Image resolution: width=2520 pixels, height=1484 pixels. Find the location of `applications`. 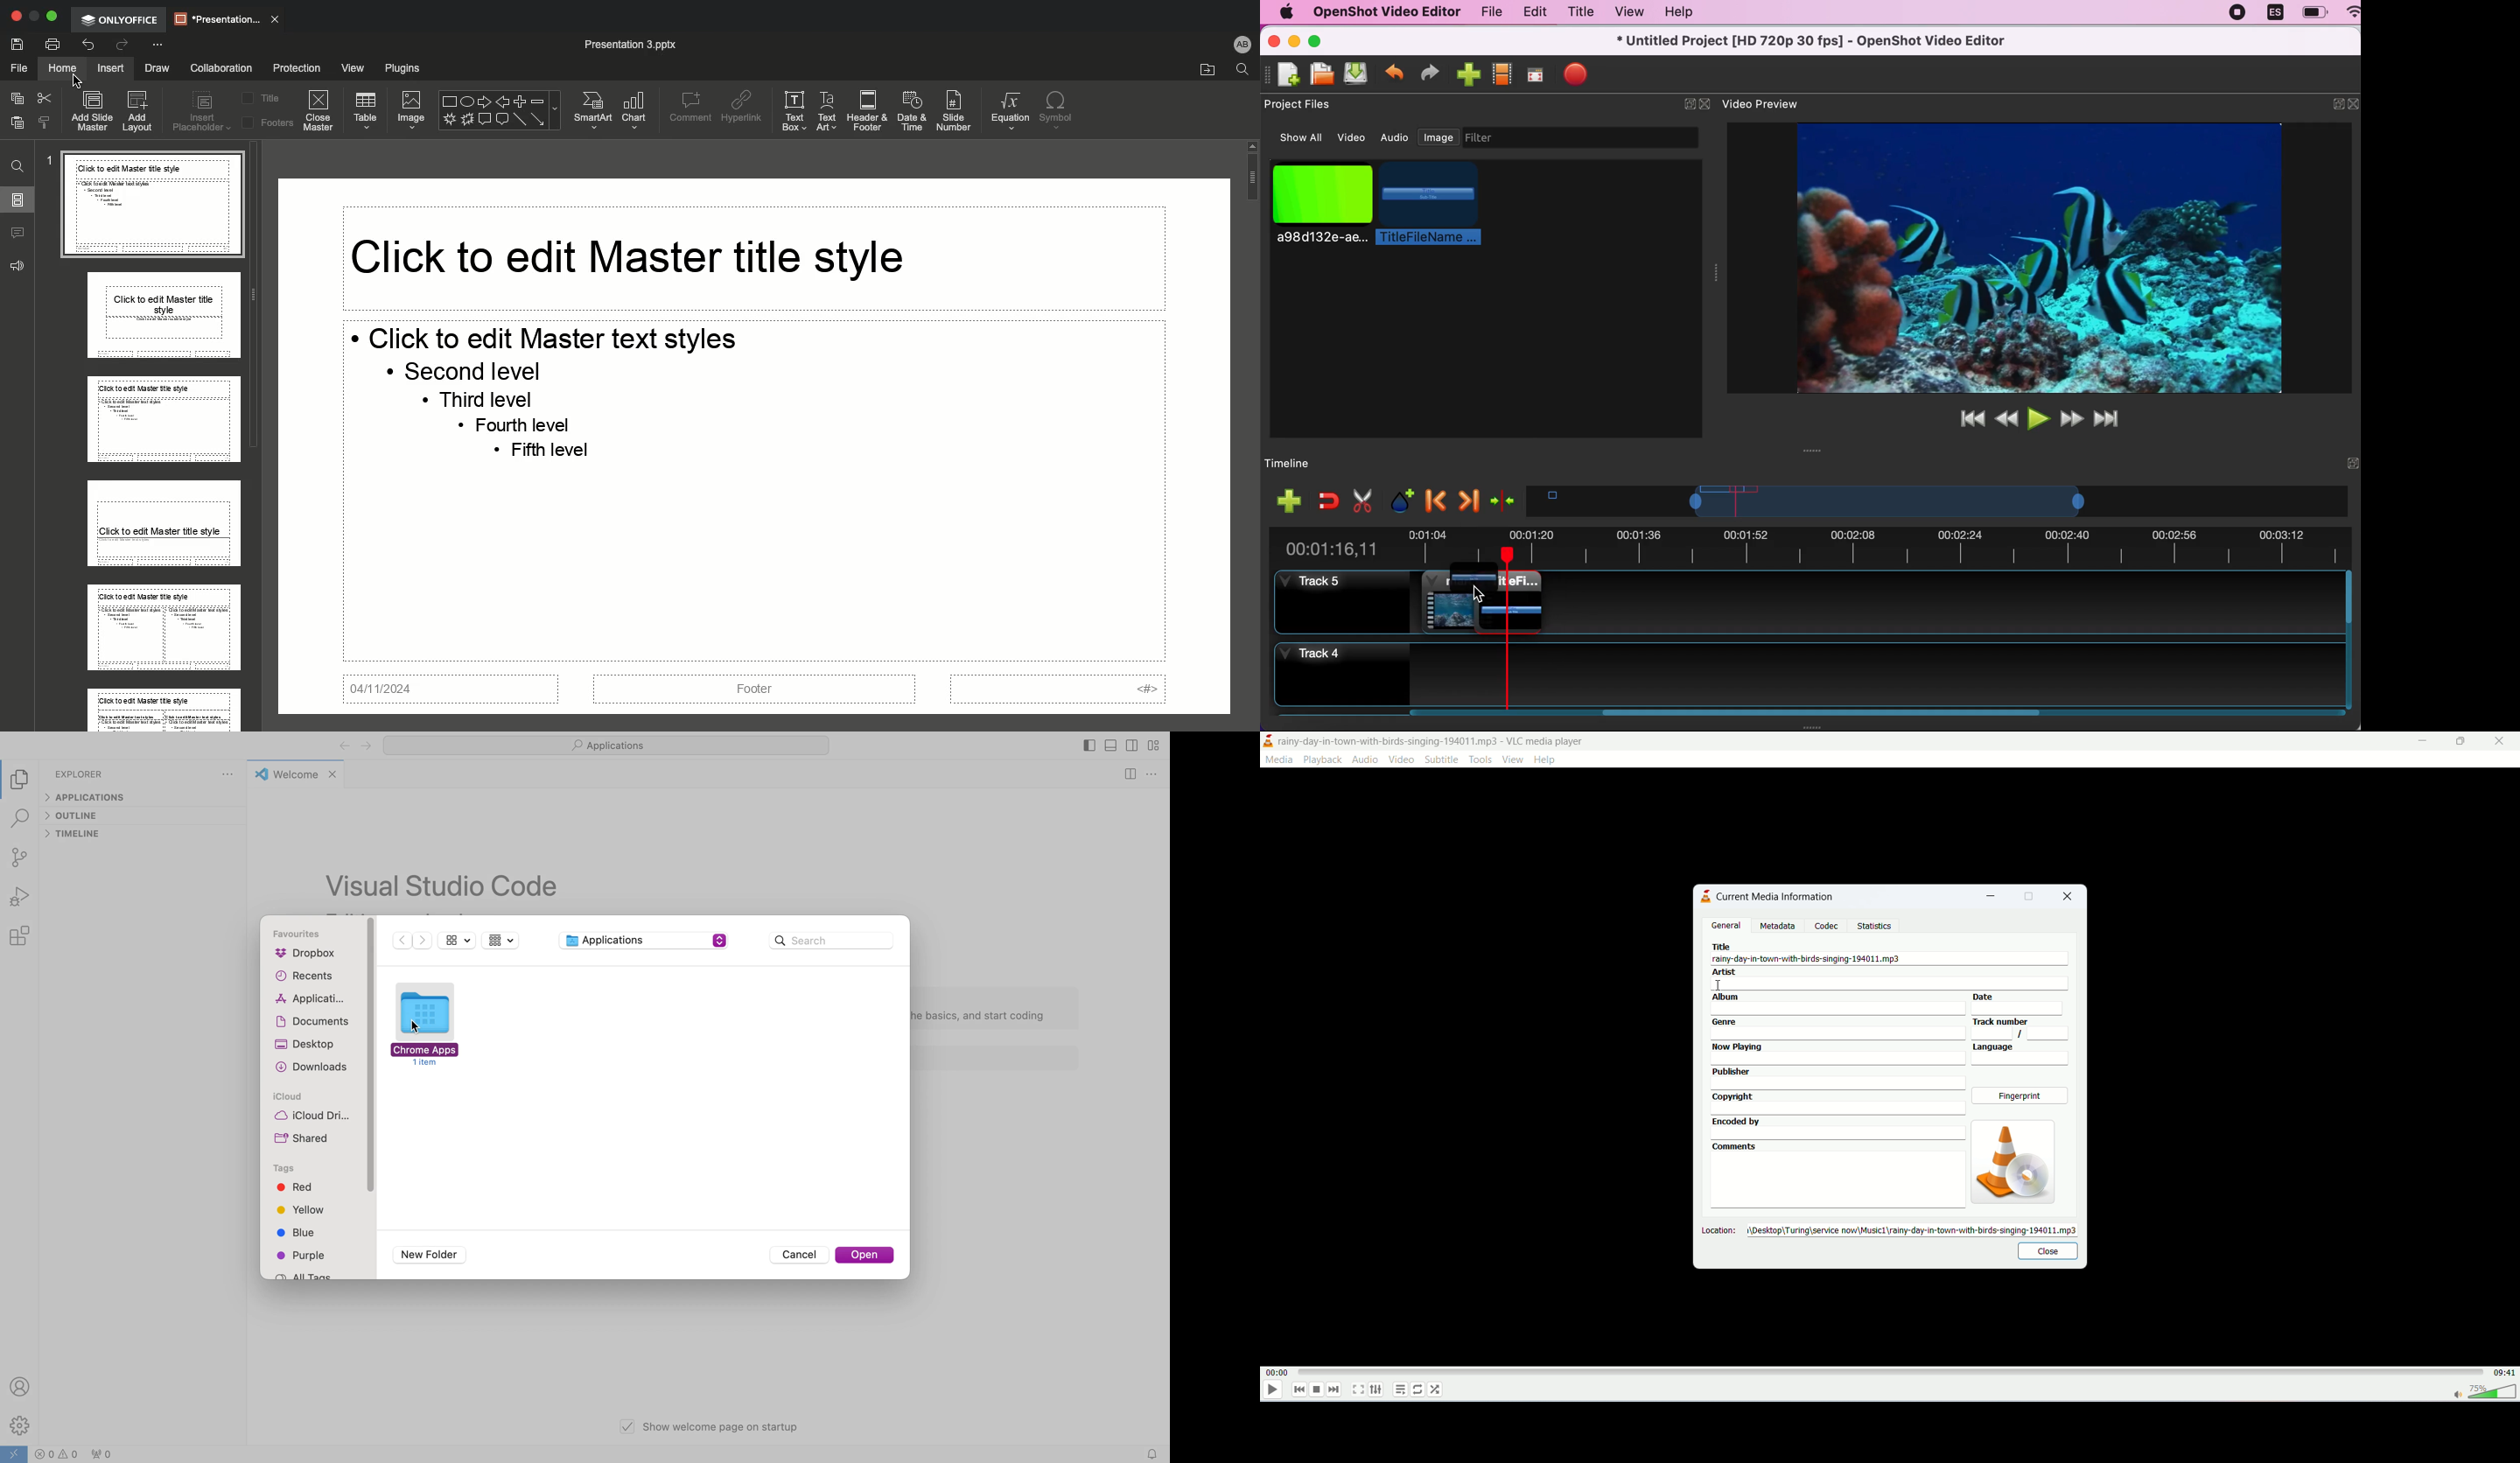

applications is located at coordinates (607, 745).